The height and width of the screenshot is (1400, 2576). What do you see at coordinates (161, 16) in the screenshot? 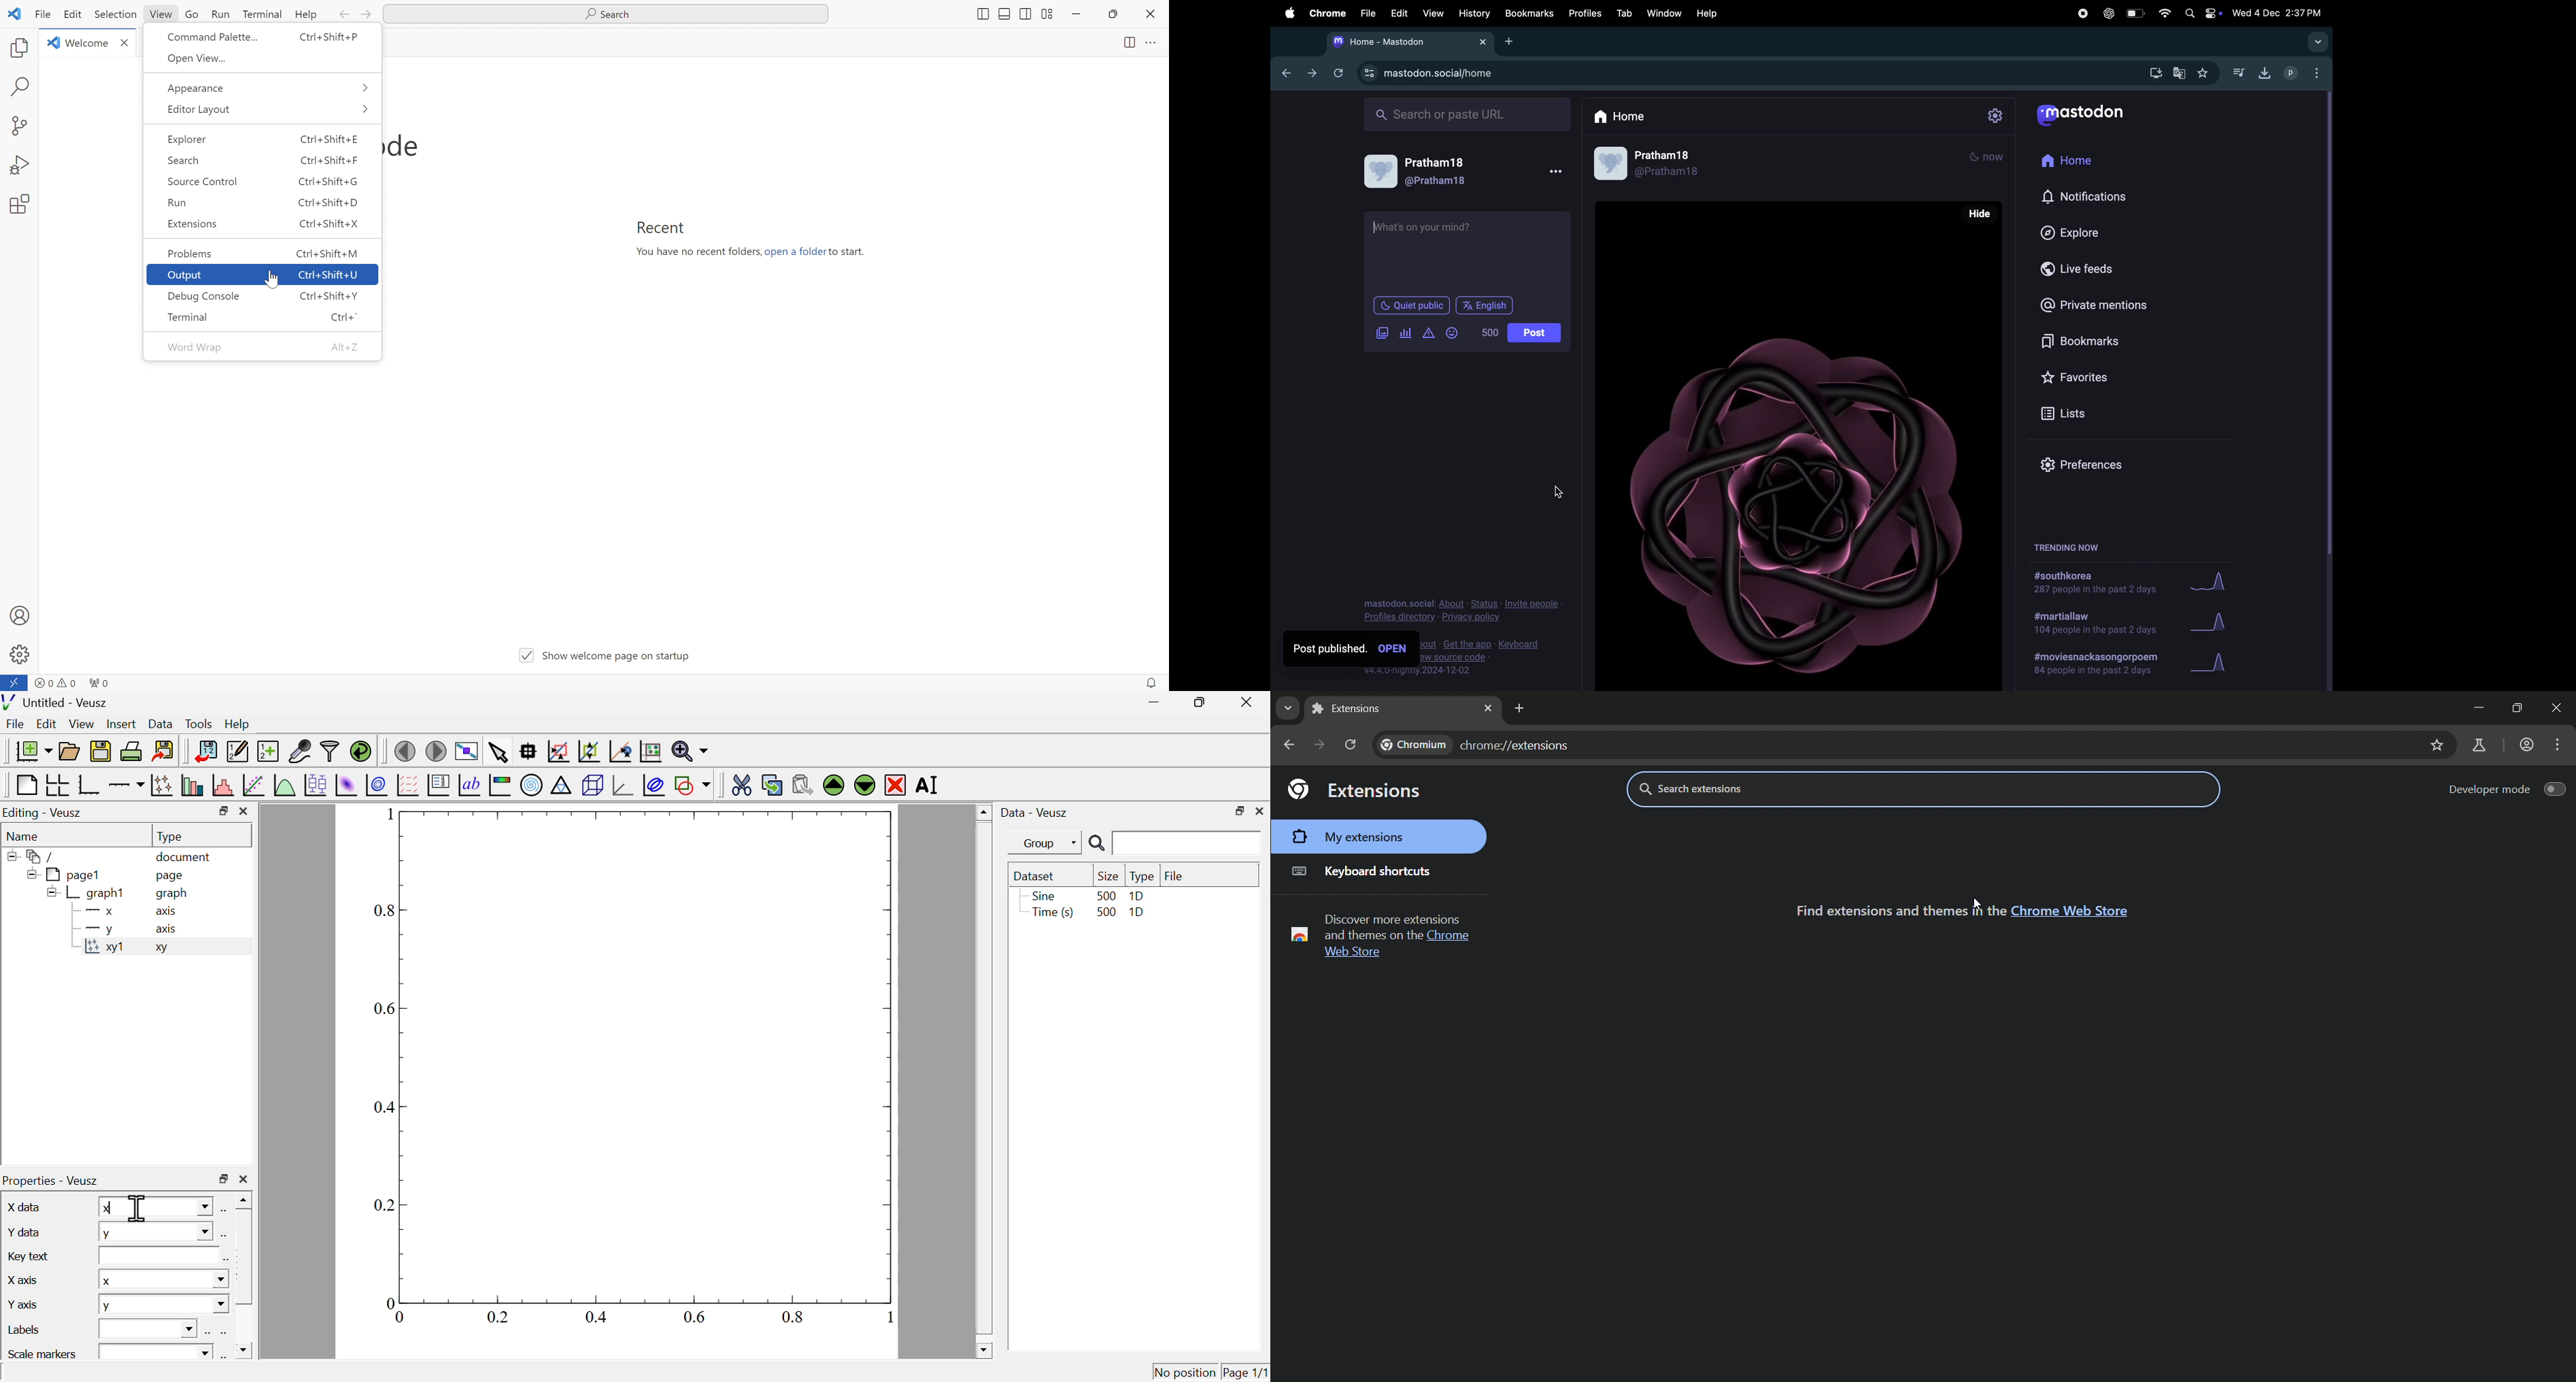
I see `View` at bounding box center [161, 16].